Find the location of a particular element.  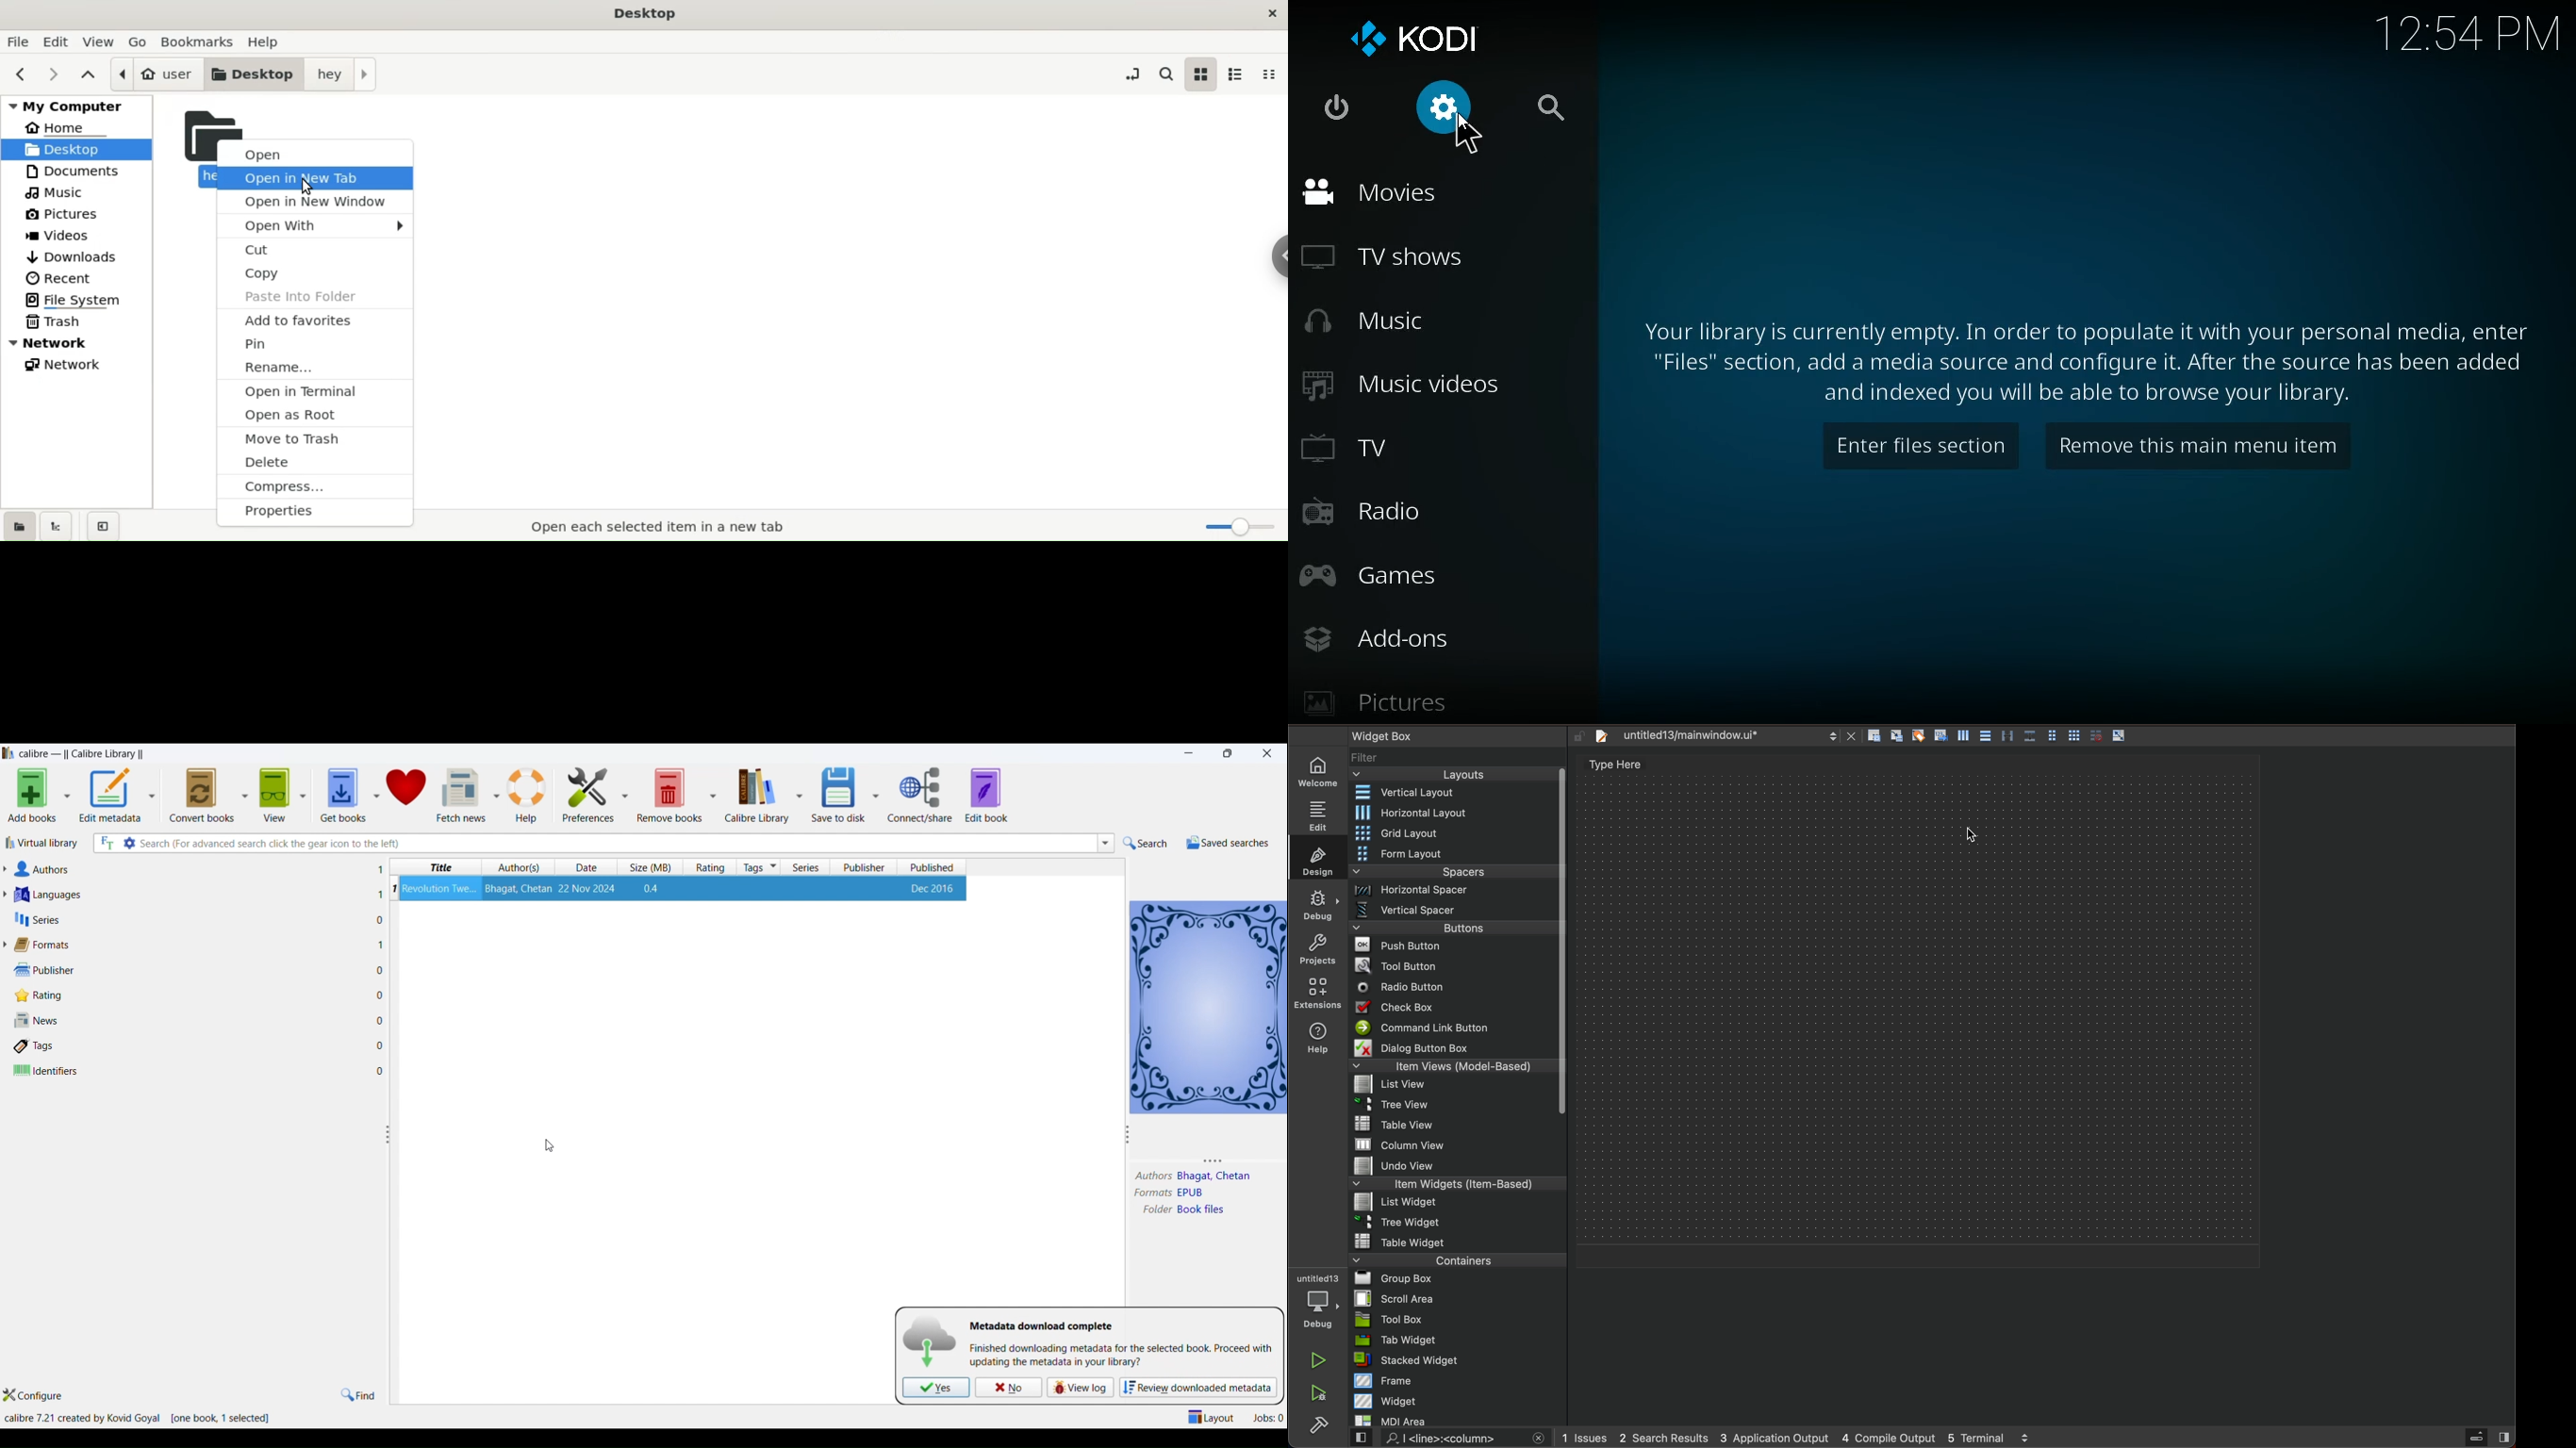

view all languages dropdown button is located at coordinates (9, 894).